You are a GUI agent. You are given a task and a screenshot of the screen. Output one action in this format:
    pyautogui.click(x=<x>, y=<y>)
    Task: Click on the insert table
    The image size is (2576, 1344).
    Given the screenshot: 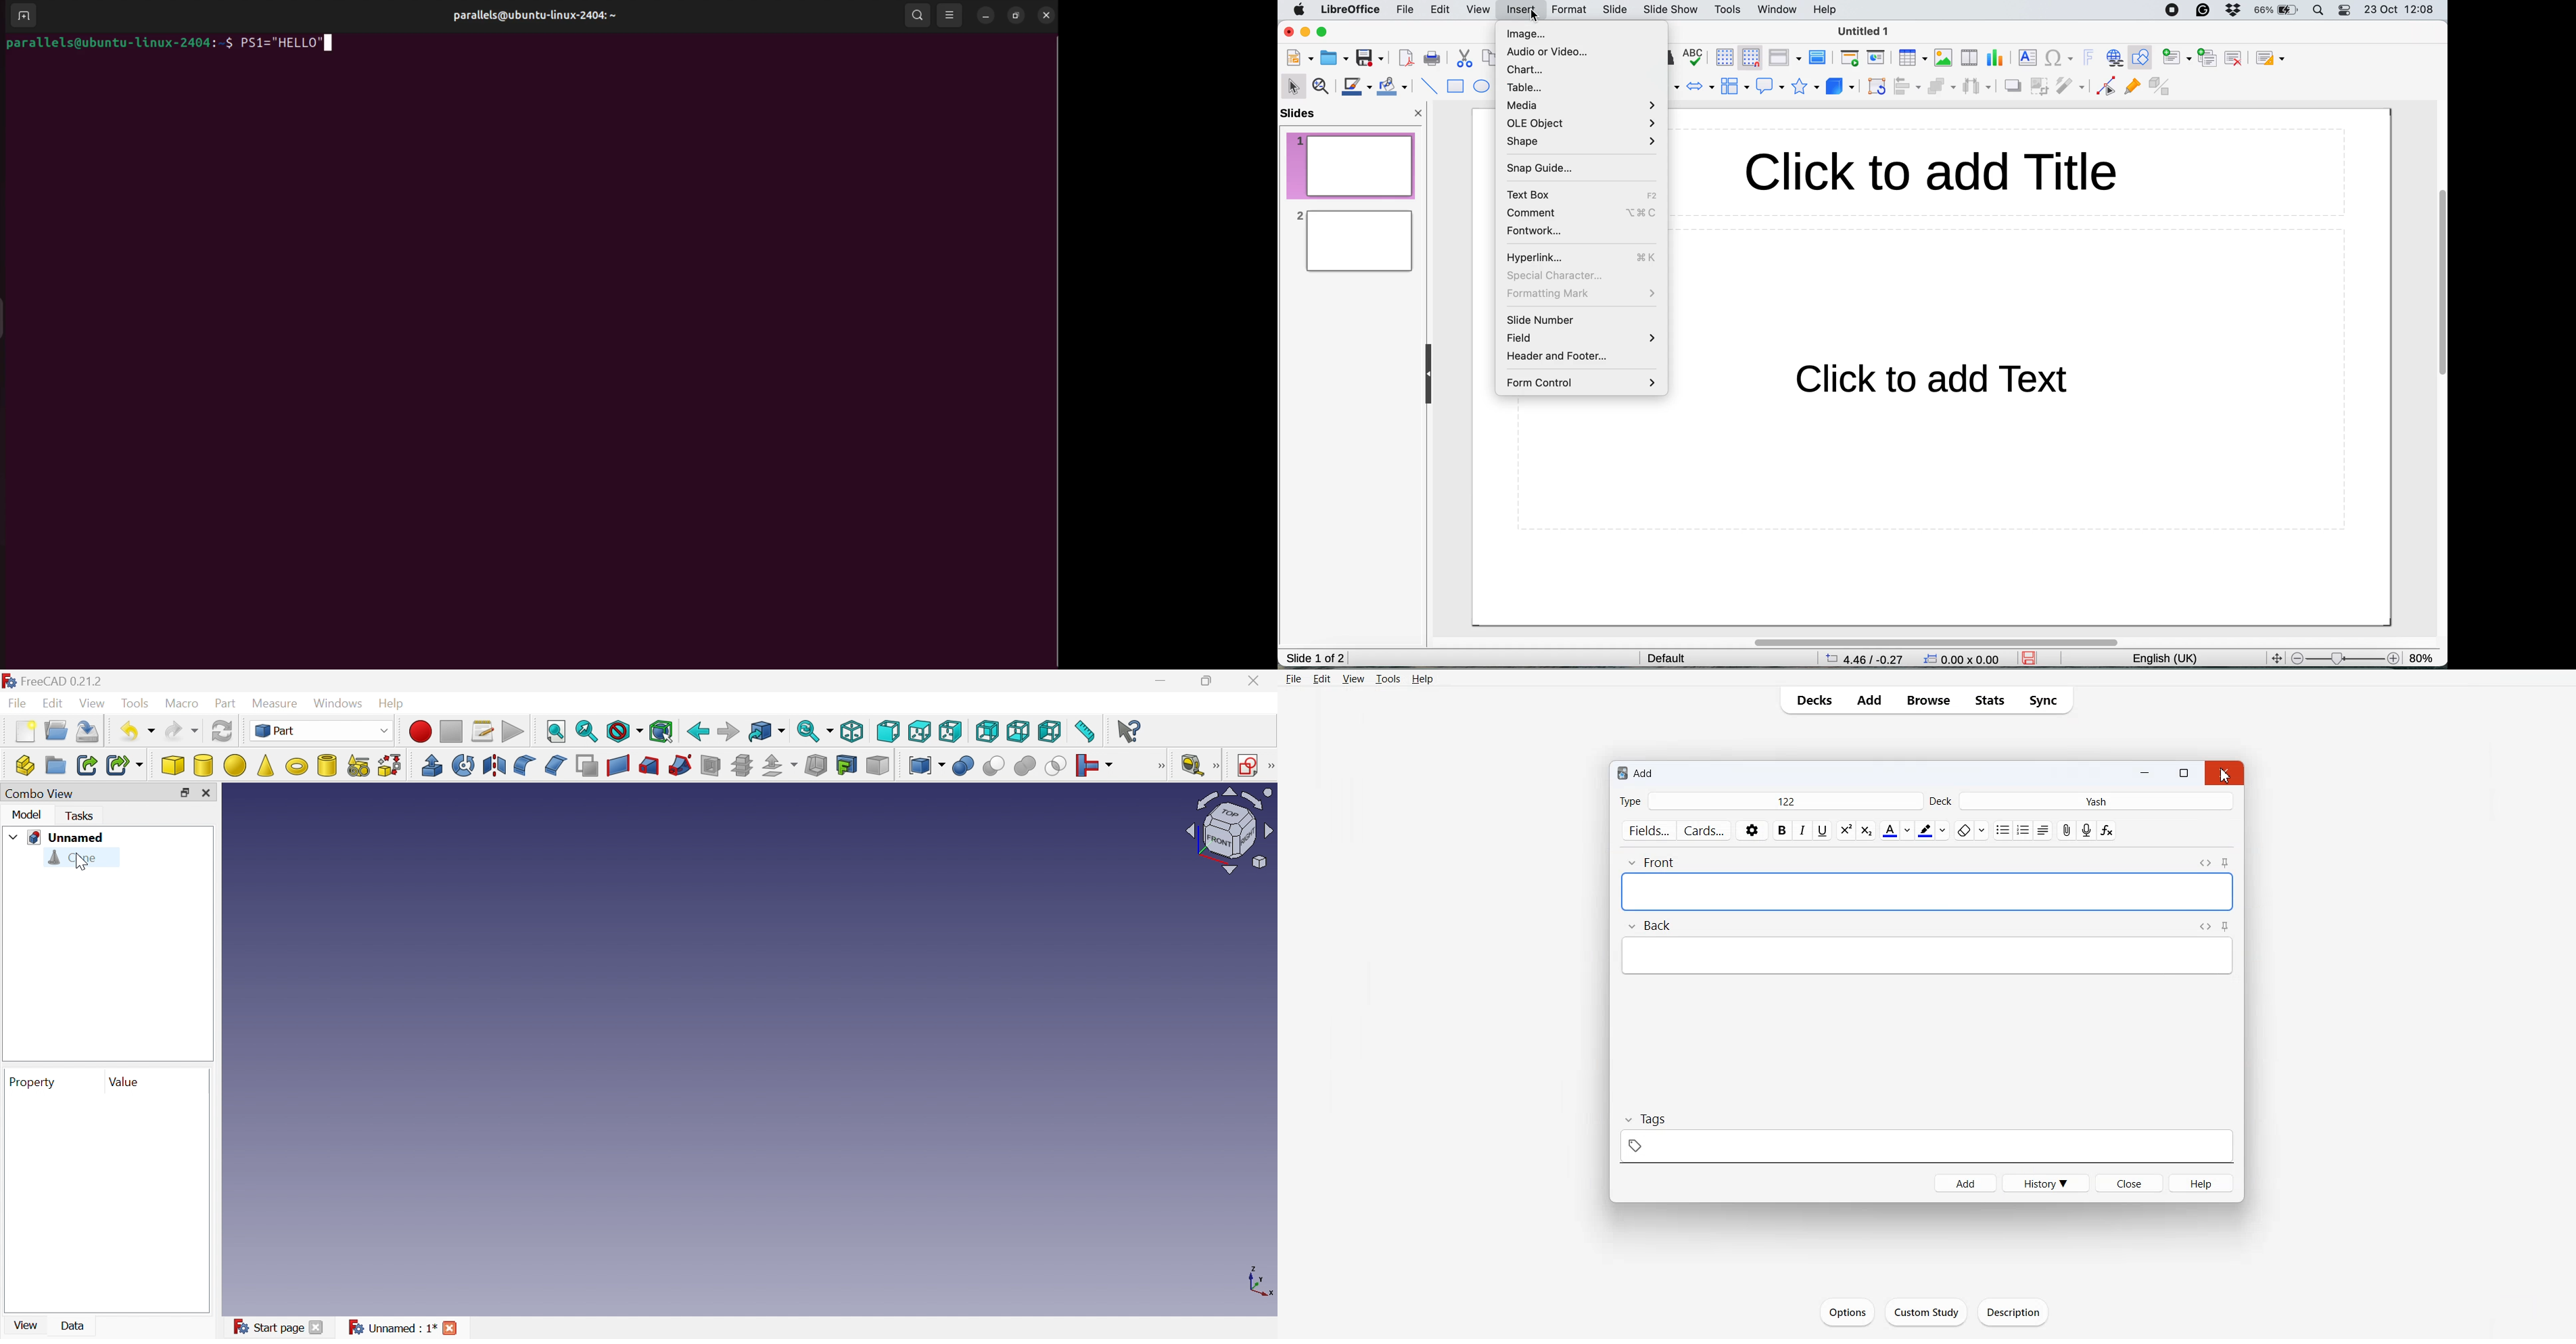 What is the action you would take?
    pyautogui.click(x=1912, y=58)
    